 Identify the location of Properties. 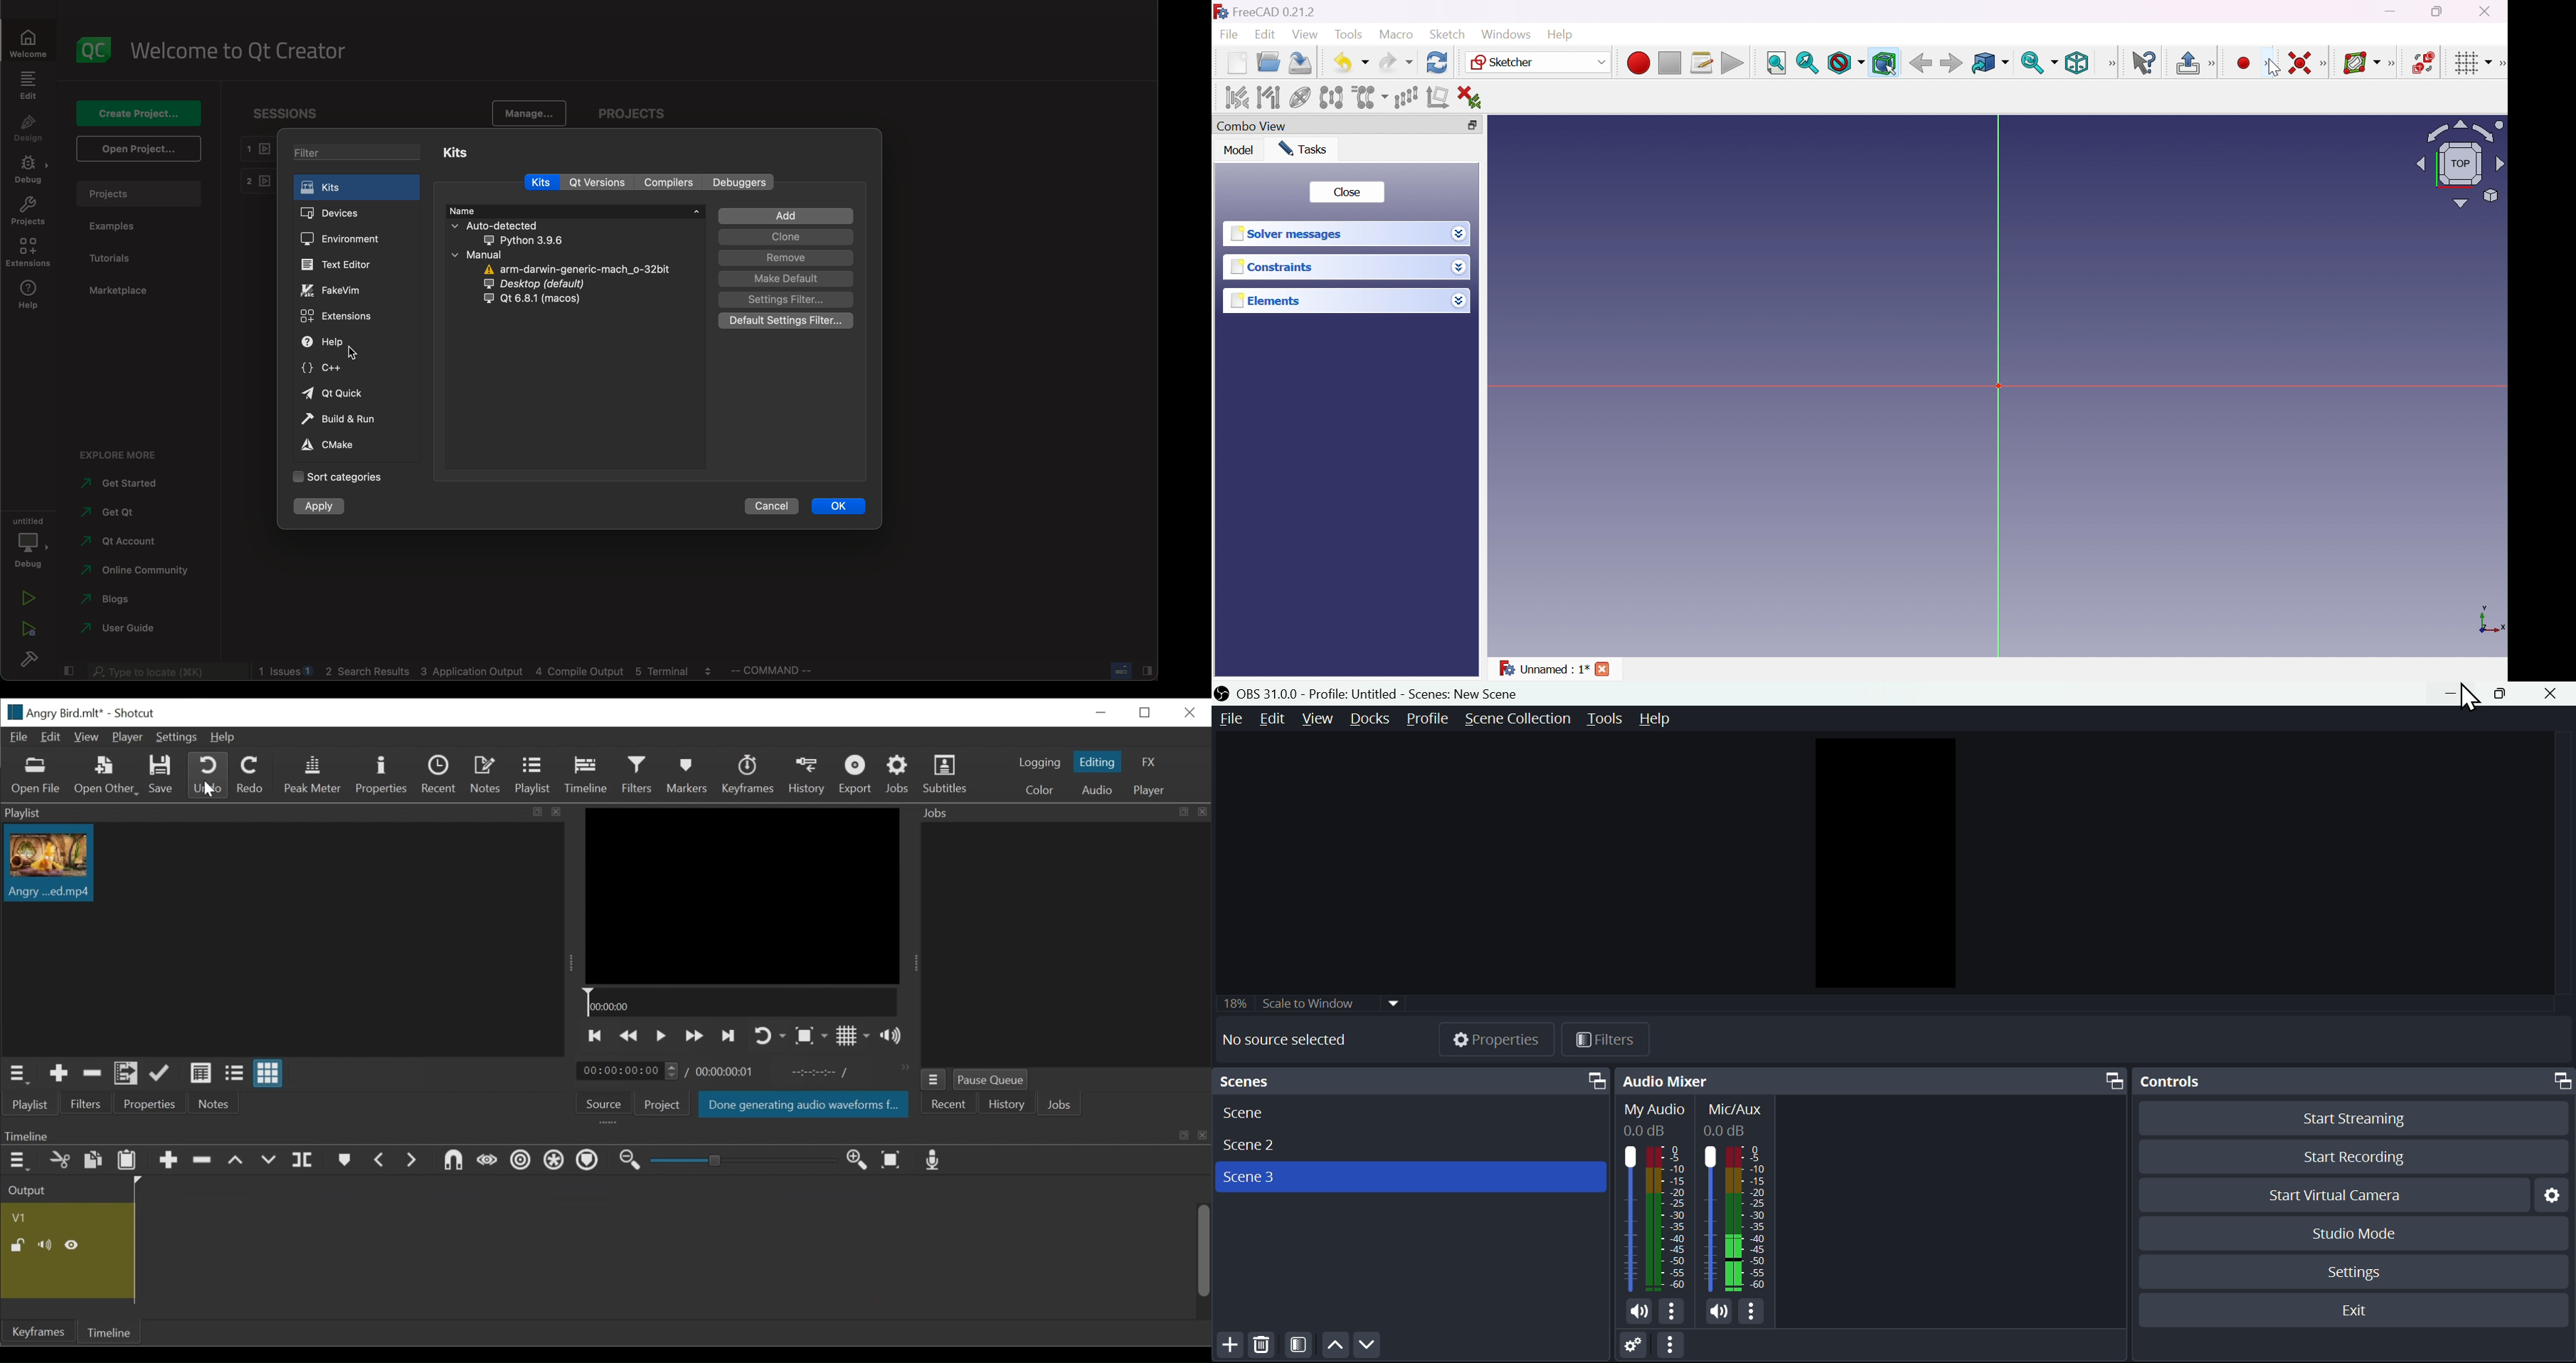
(1497, 1038).